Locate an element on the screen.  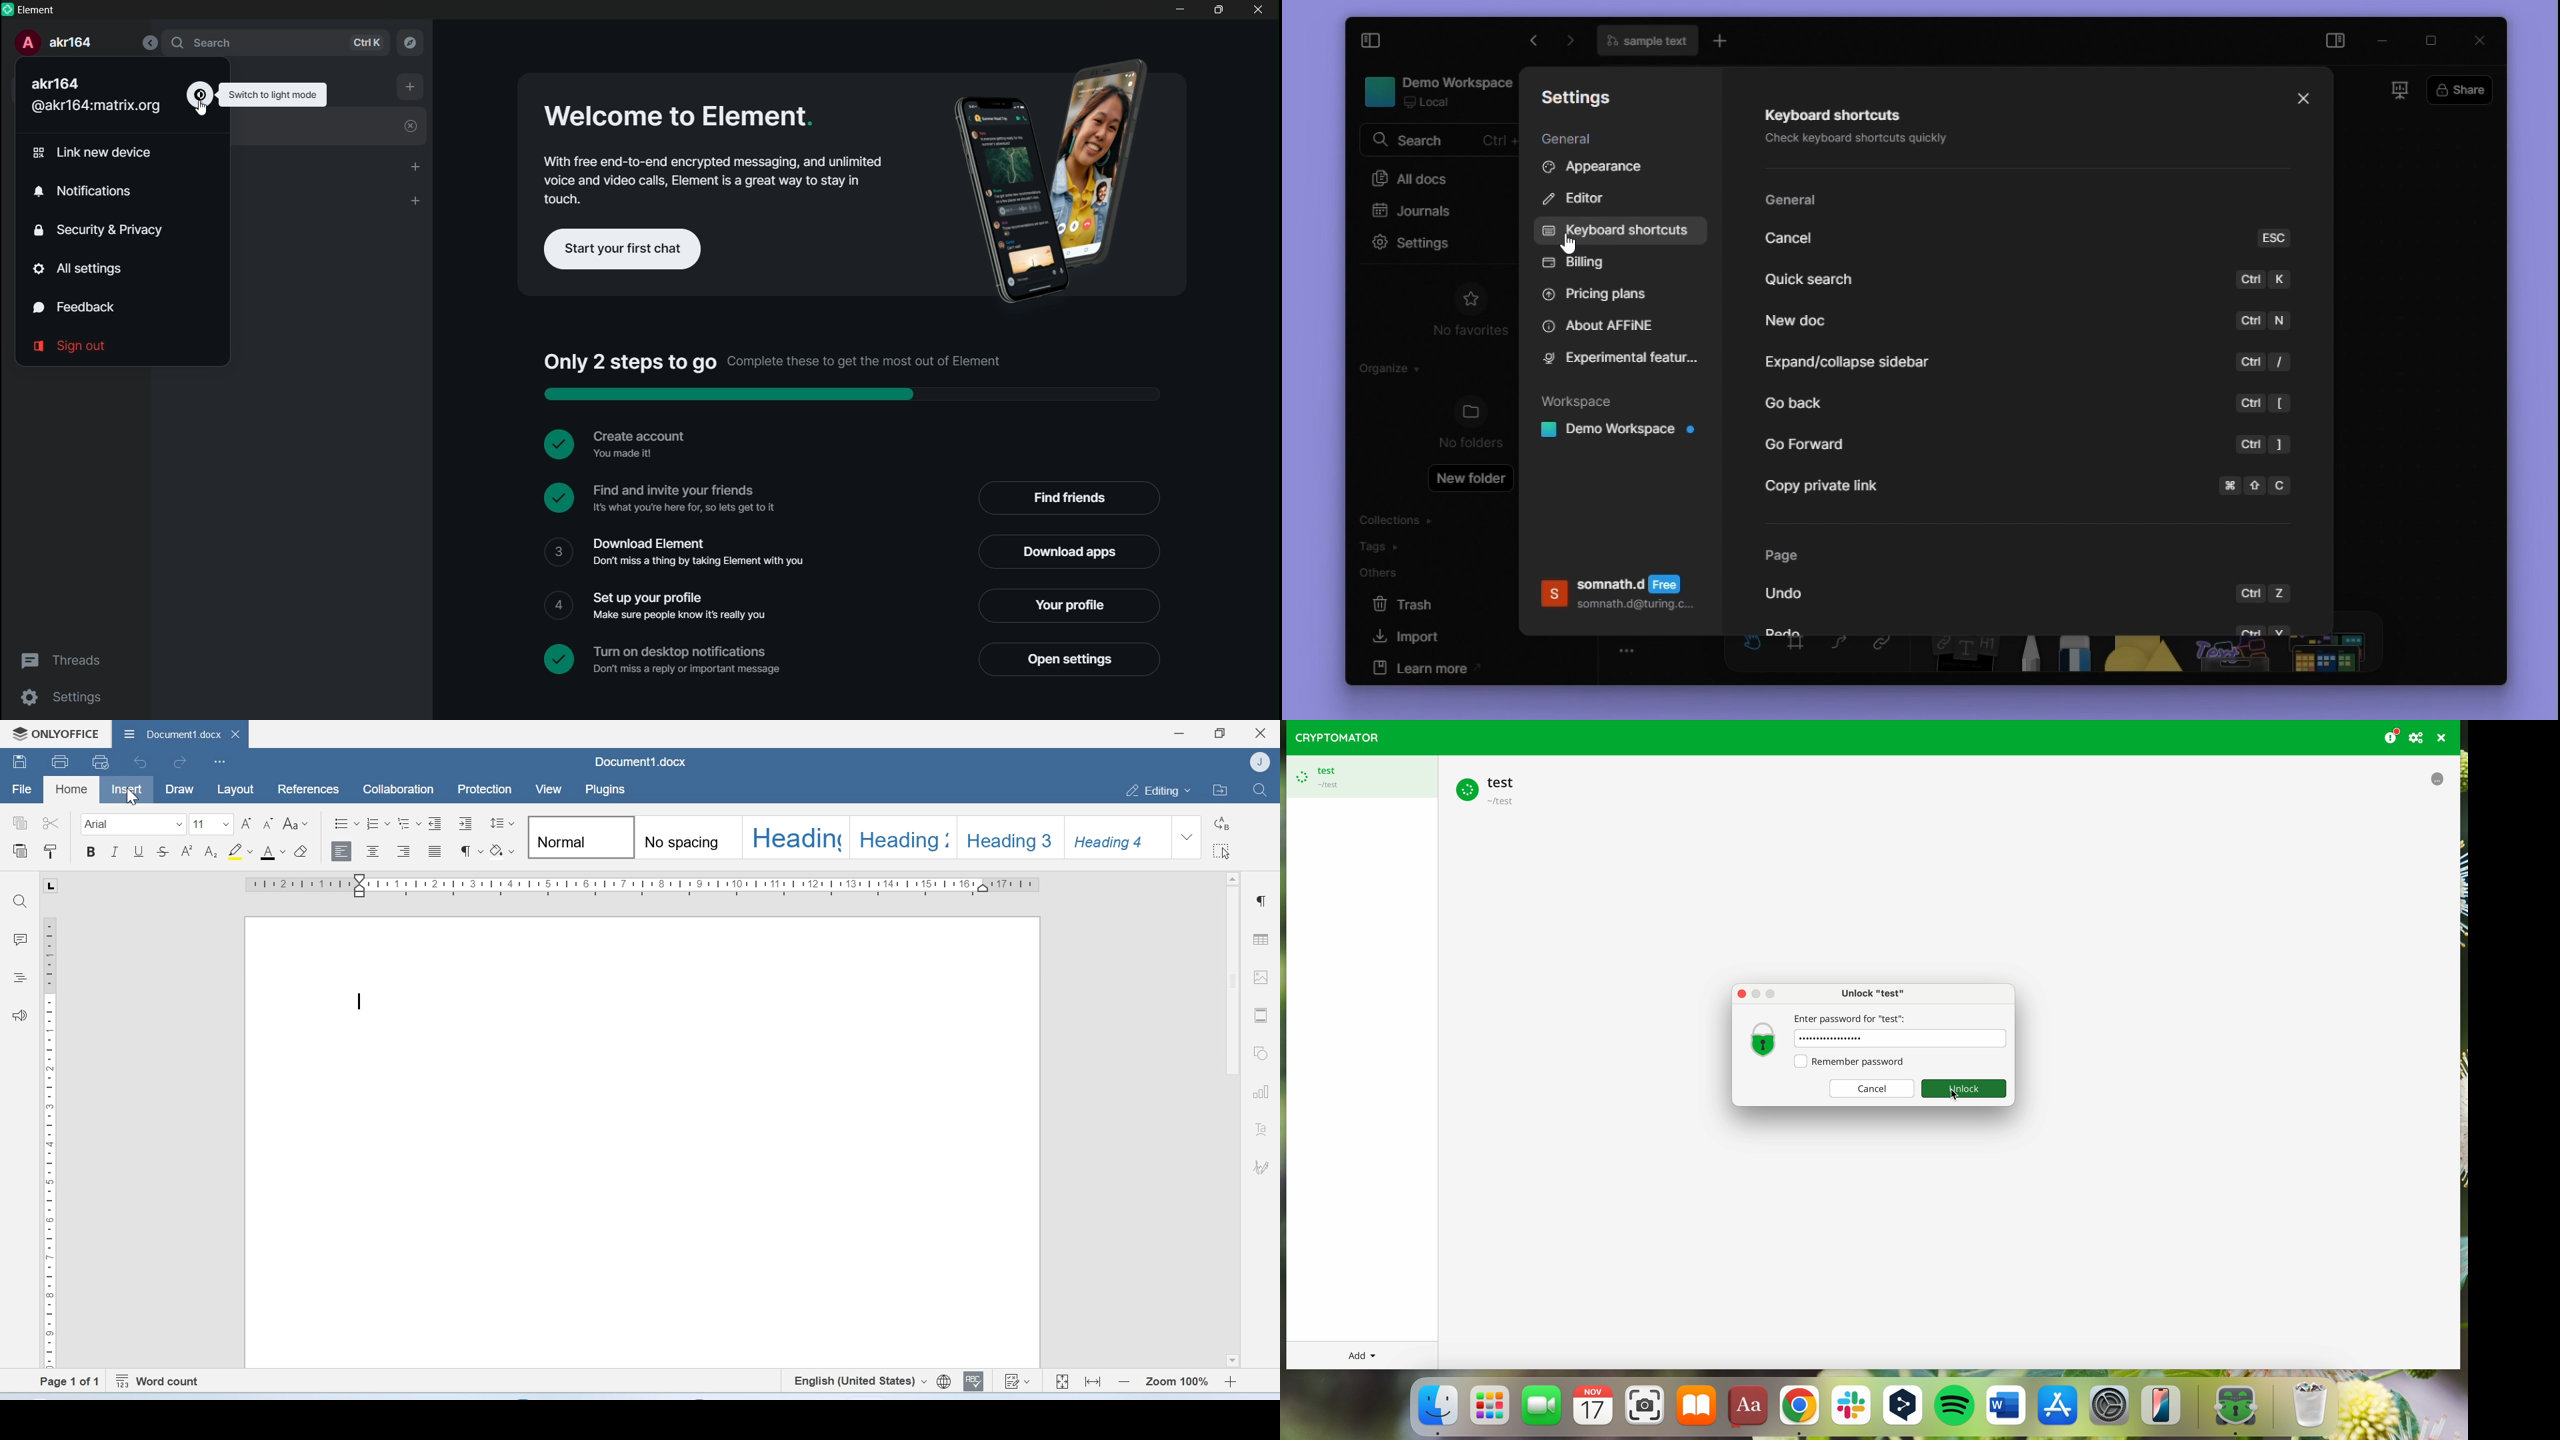
Decrease indent is located at coordinates (436, 822).